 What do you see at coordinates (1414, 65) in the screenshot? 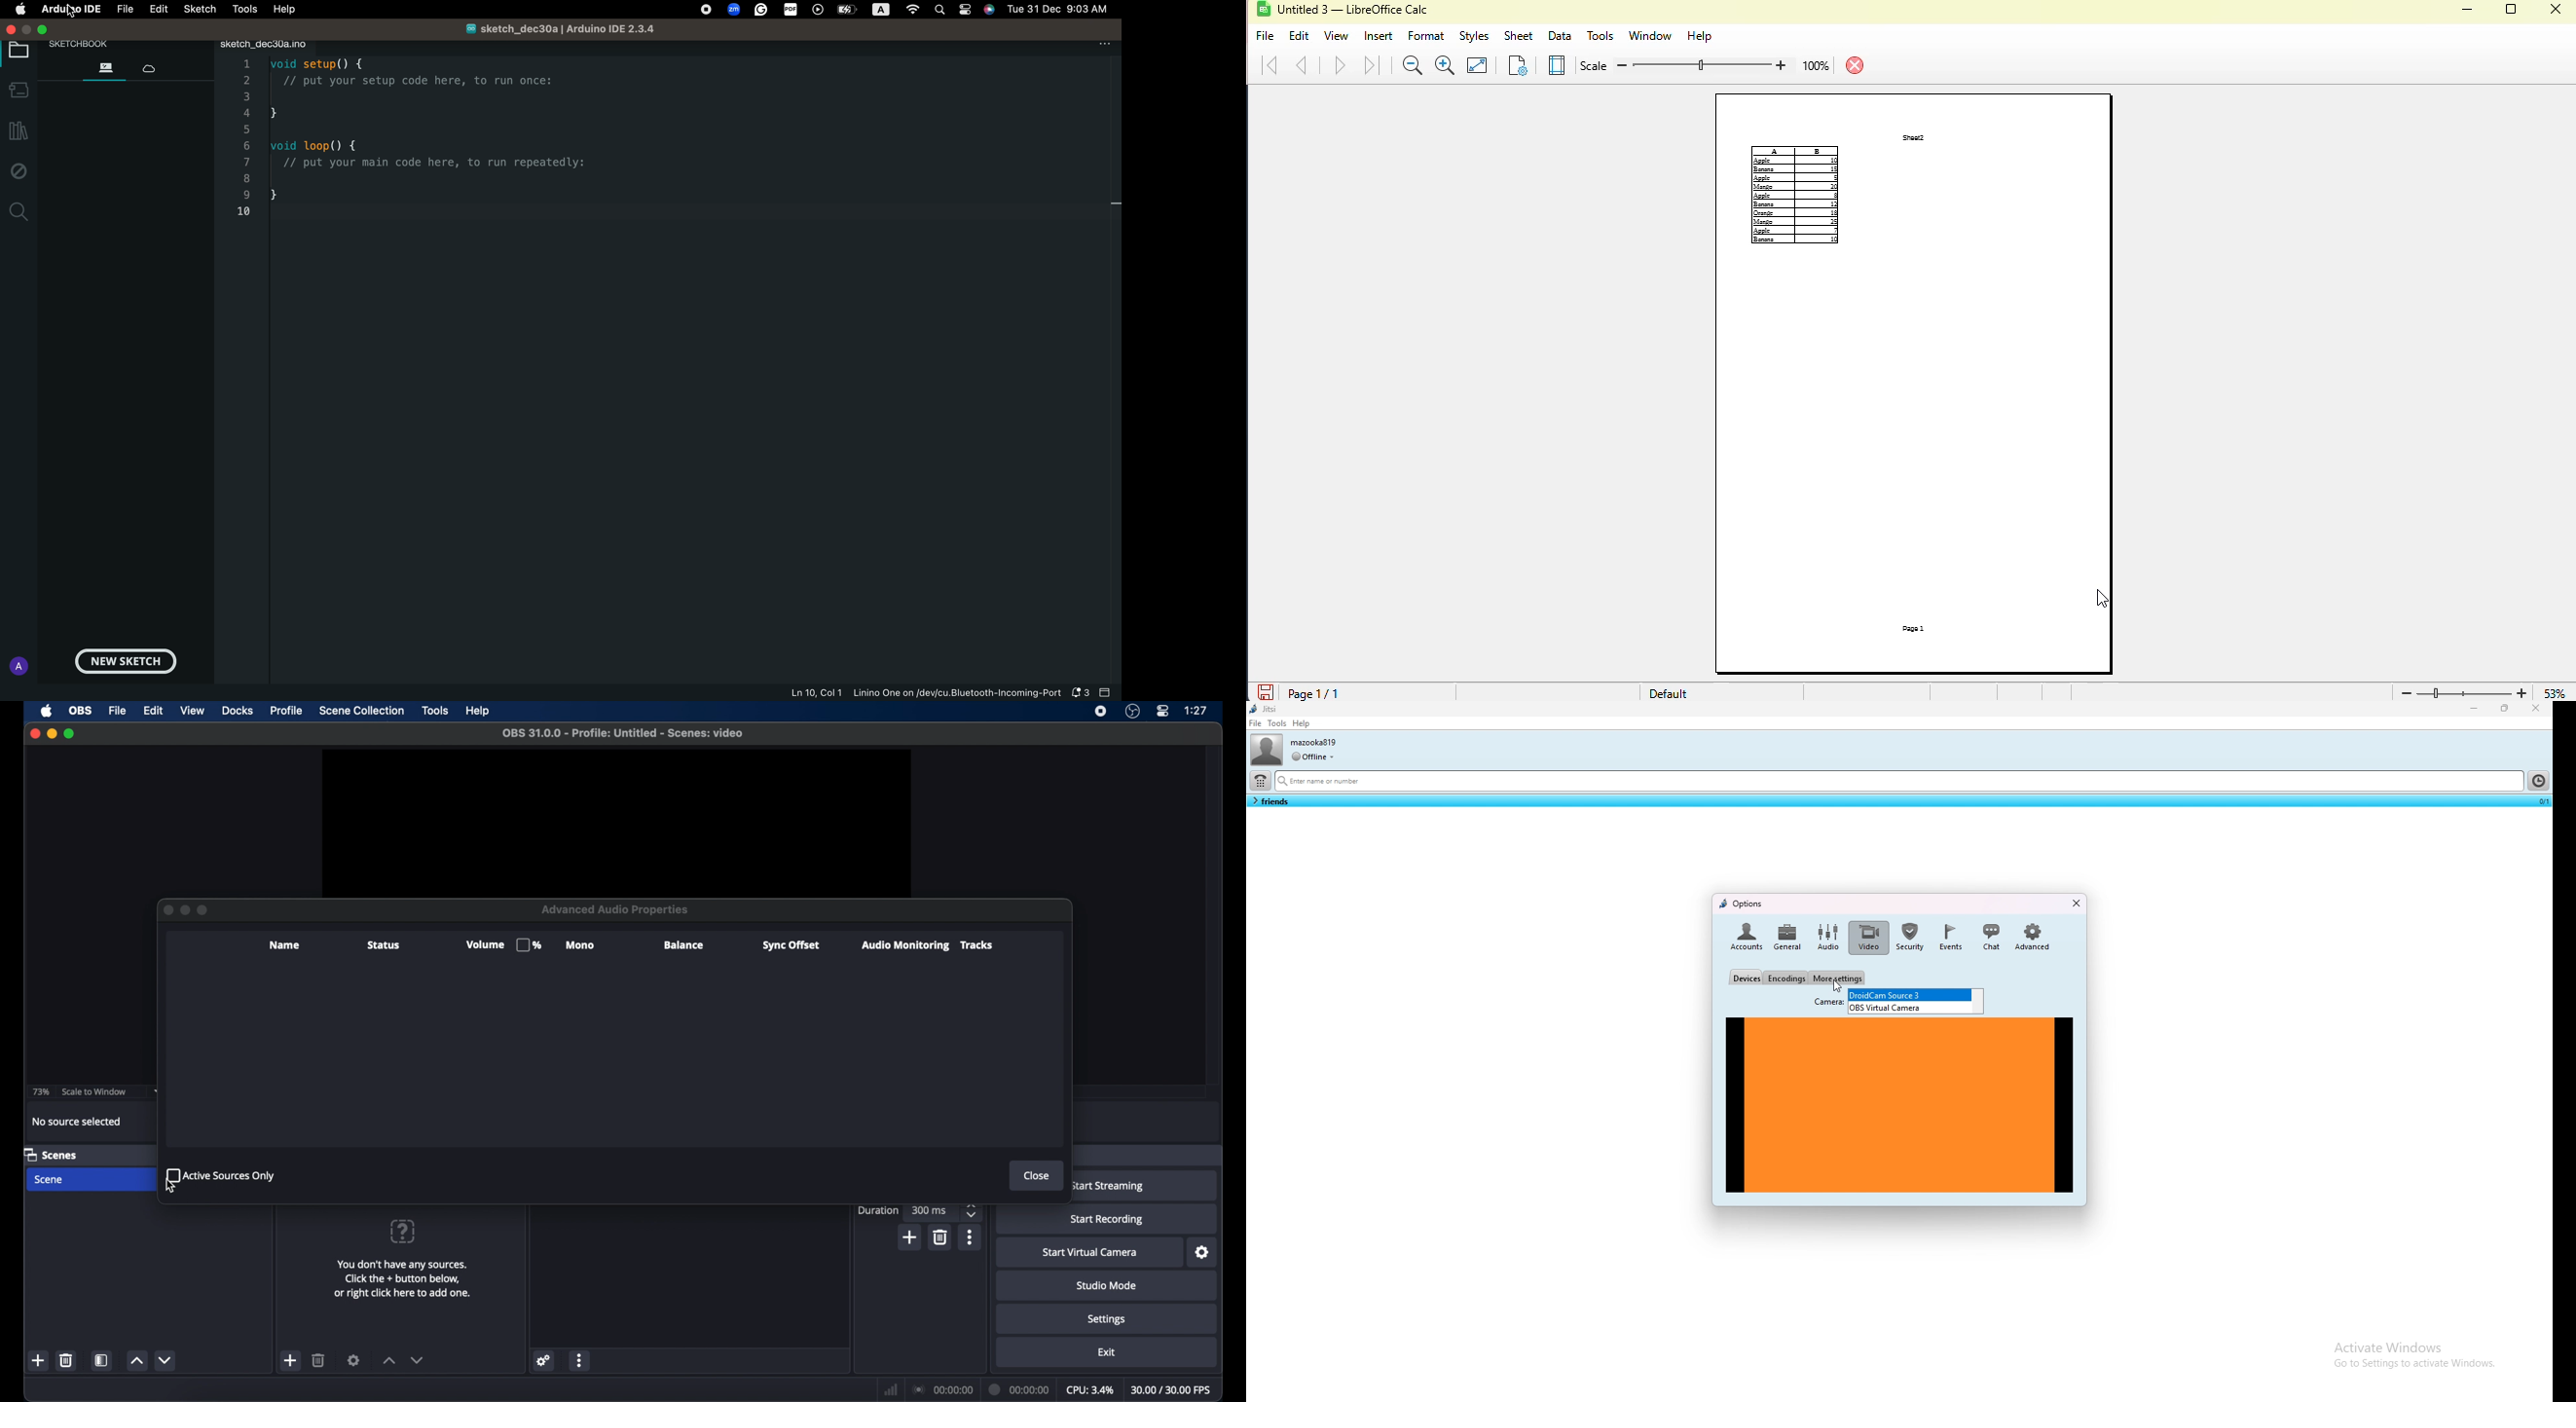
I see `zoom out` at bounding box center [1414, 65].